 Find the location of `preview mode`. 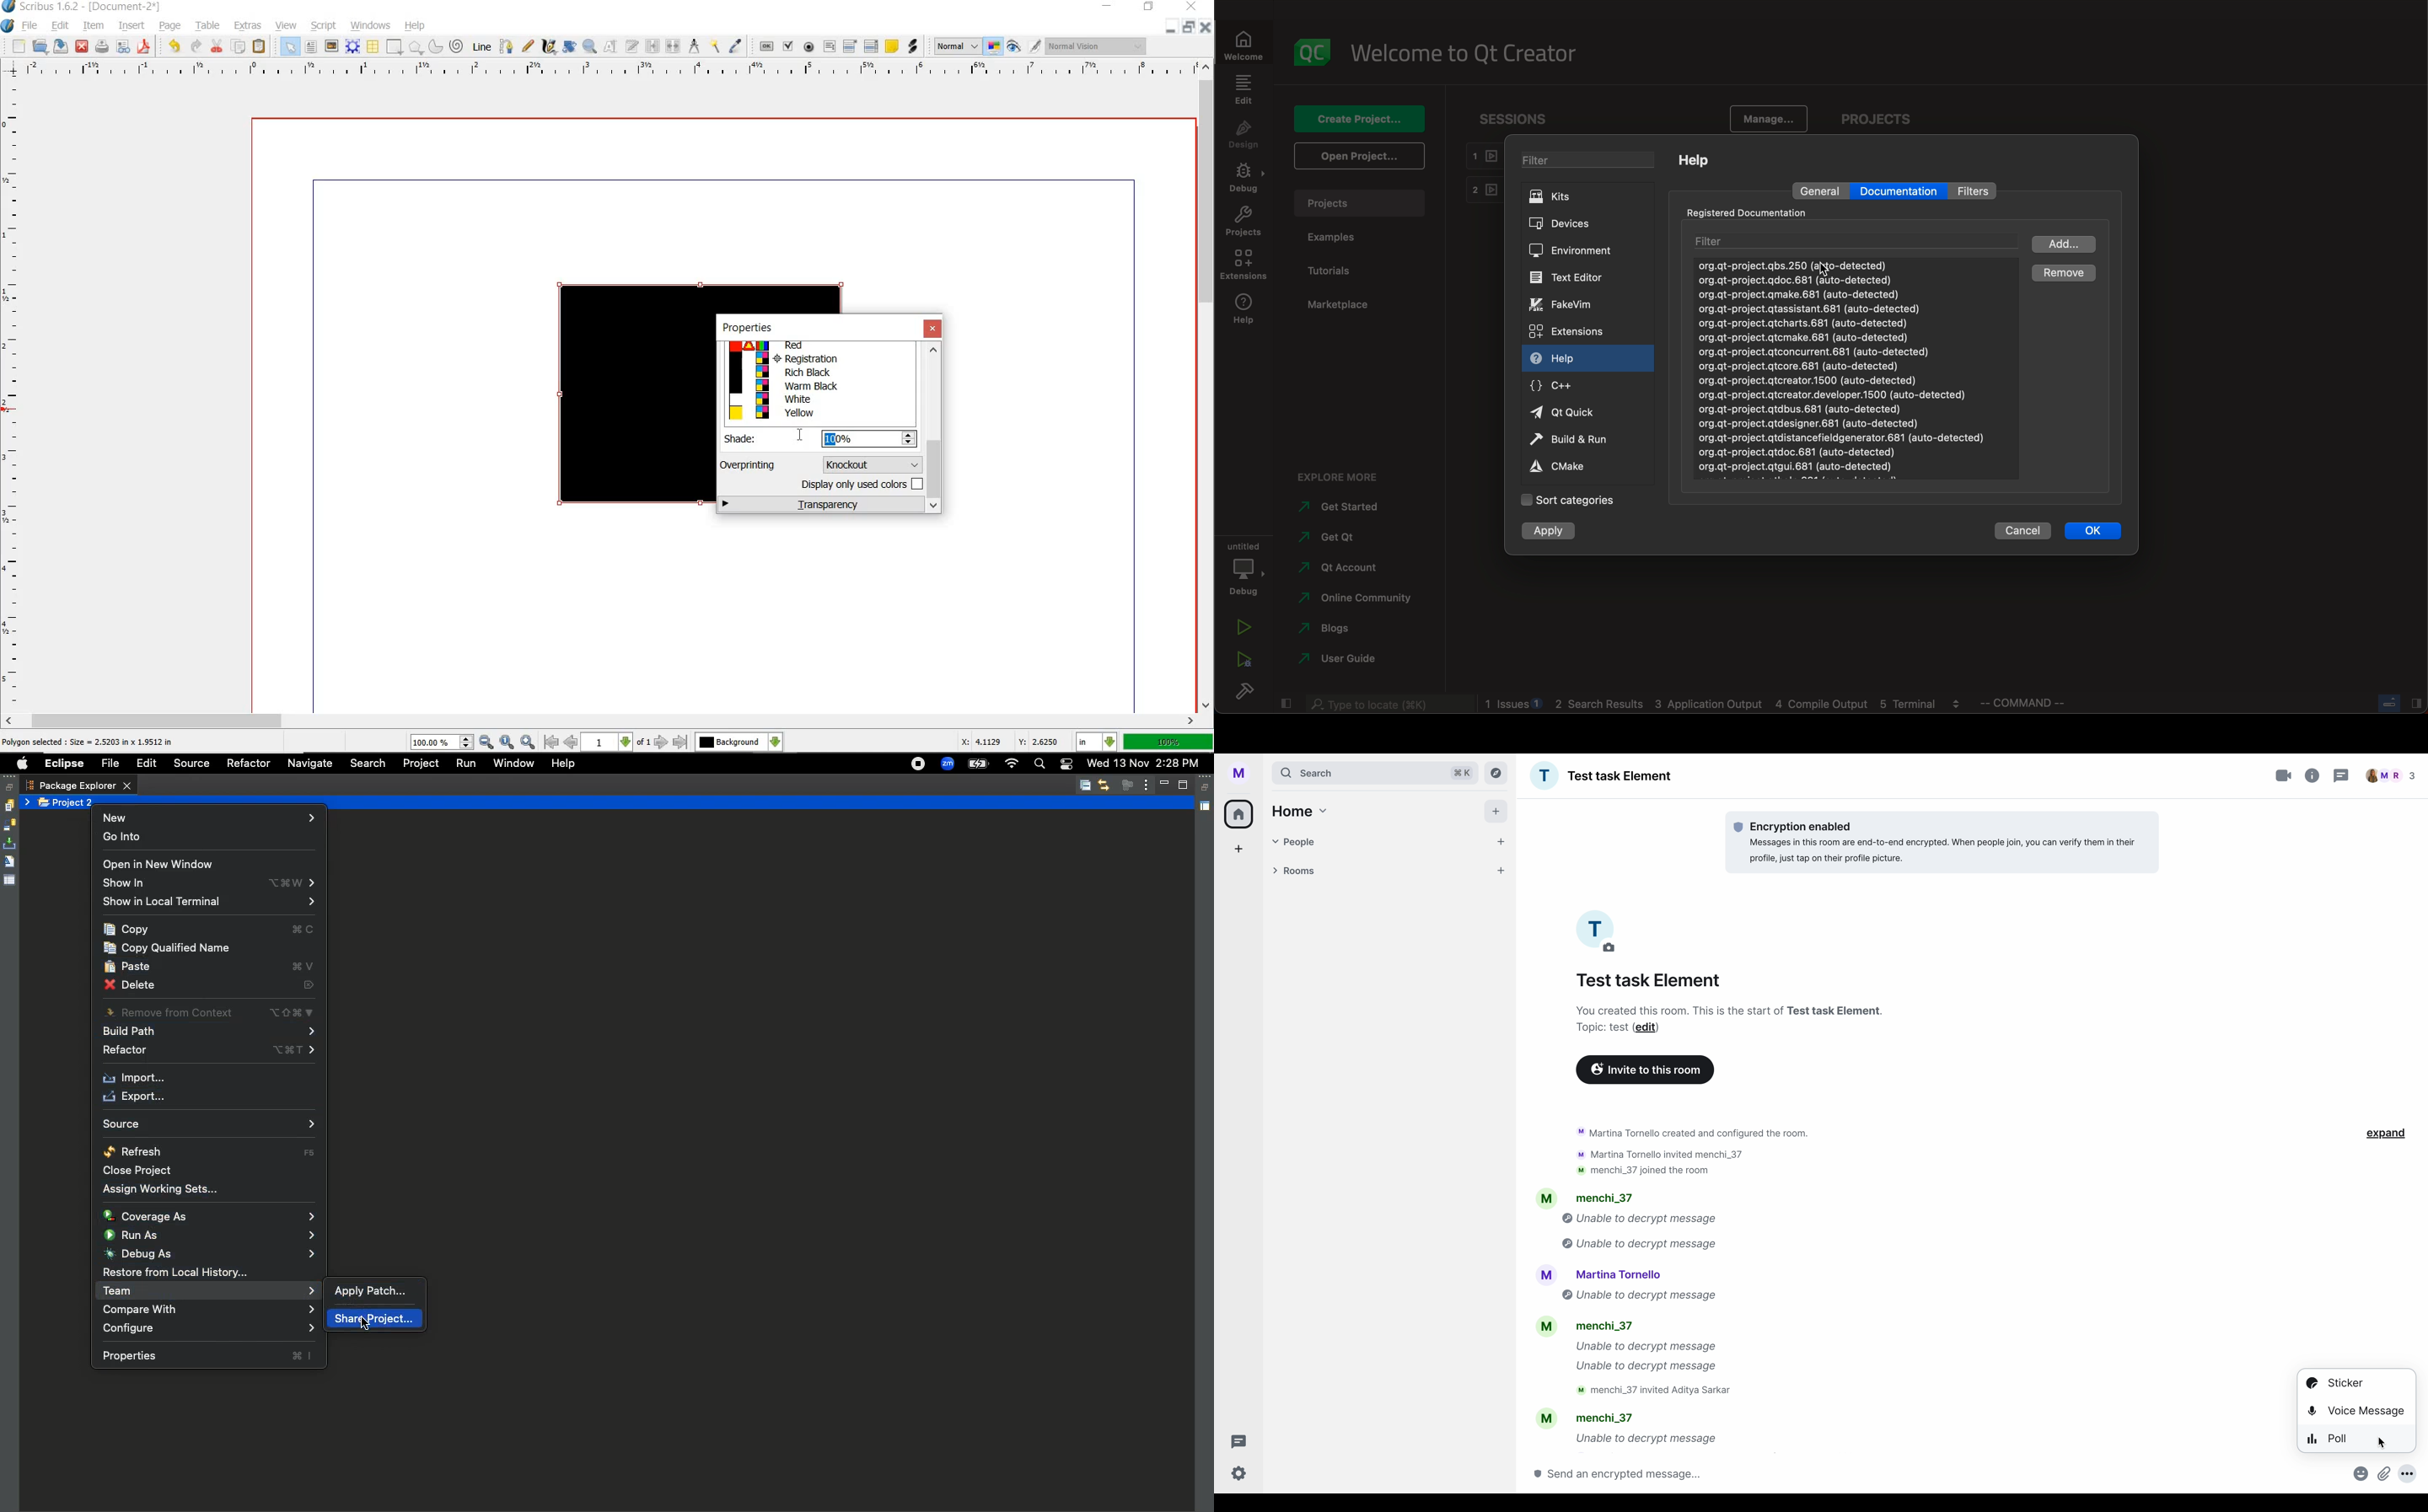

preview mode is located at coordinates (1015, 48).